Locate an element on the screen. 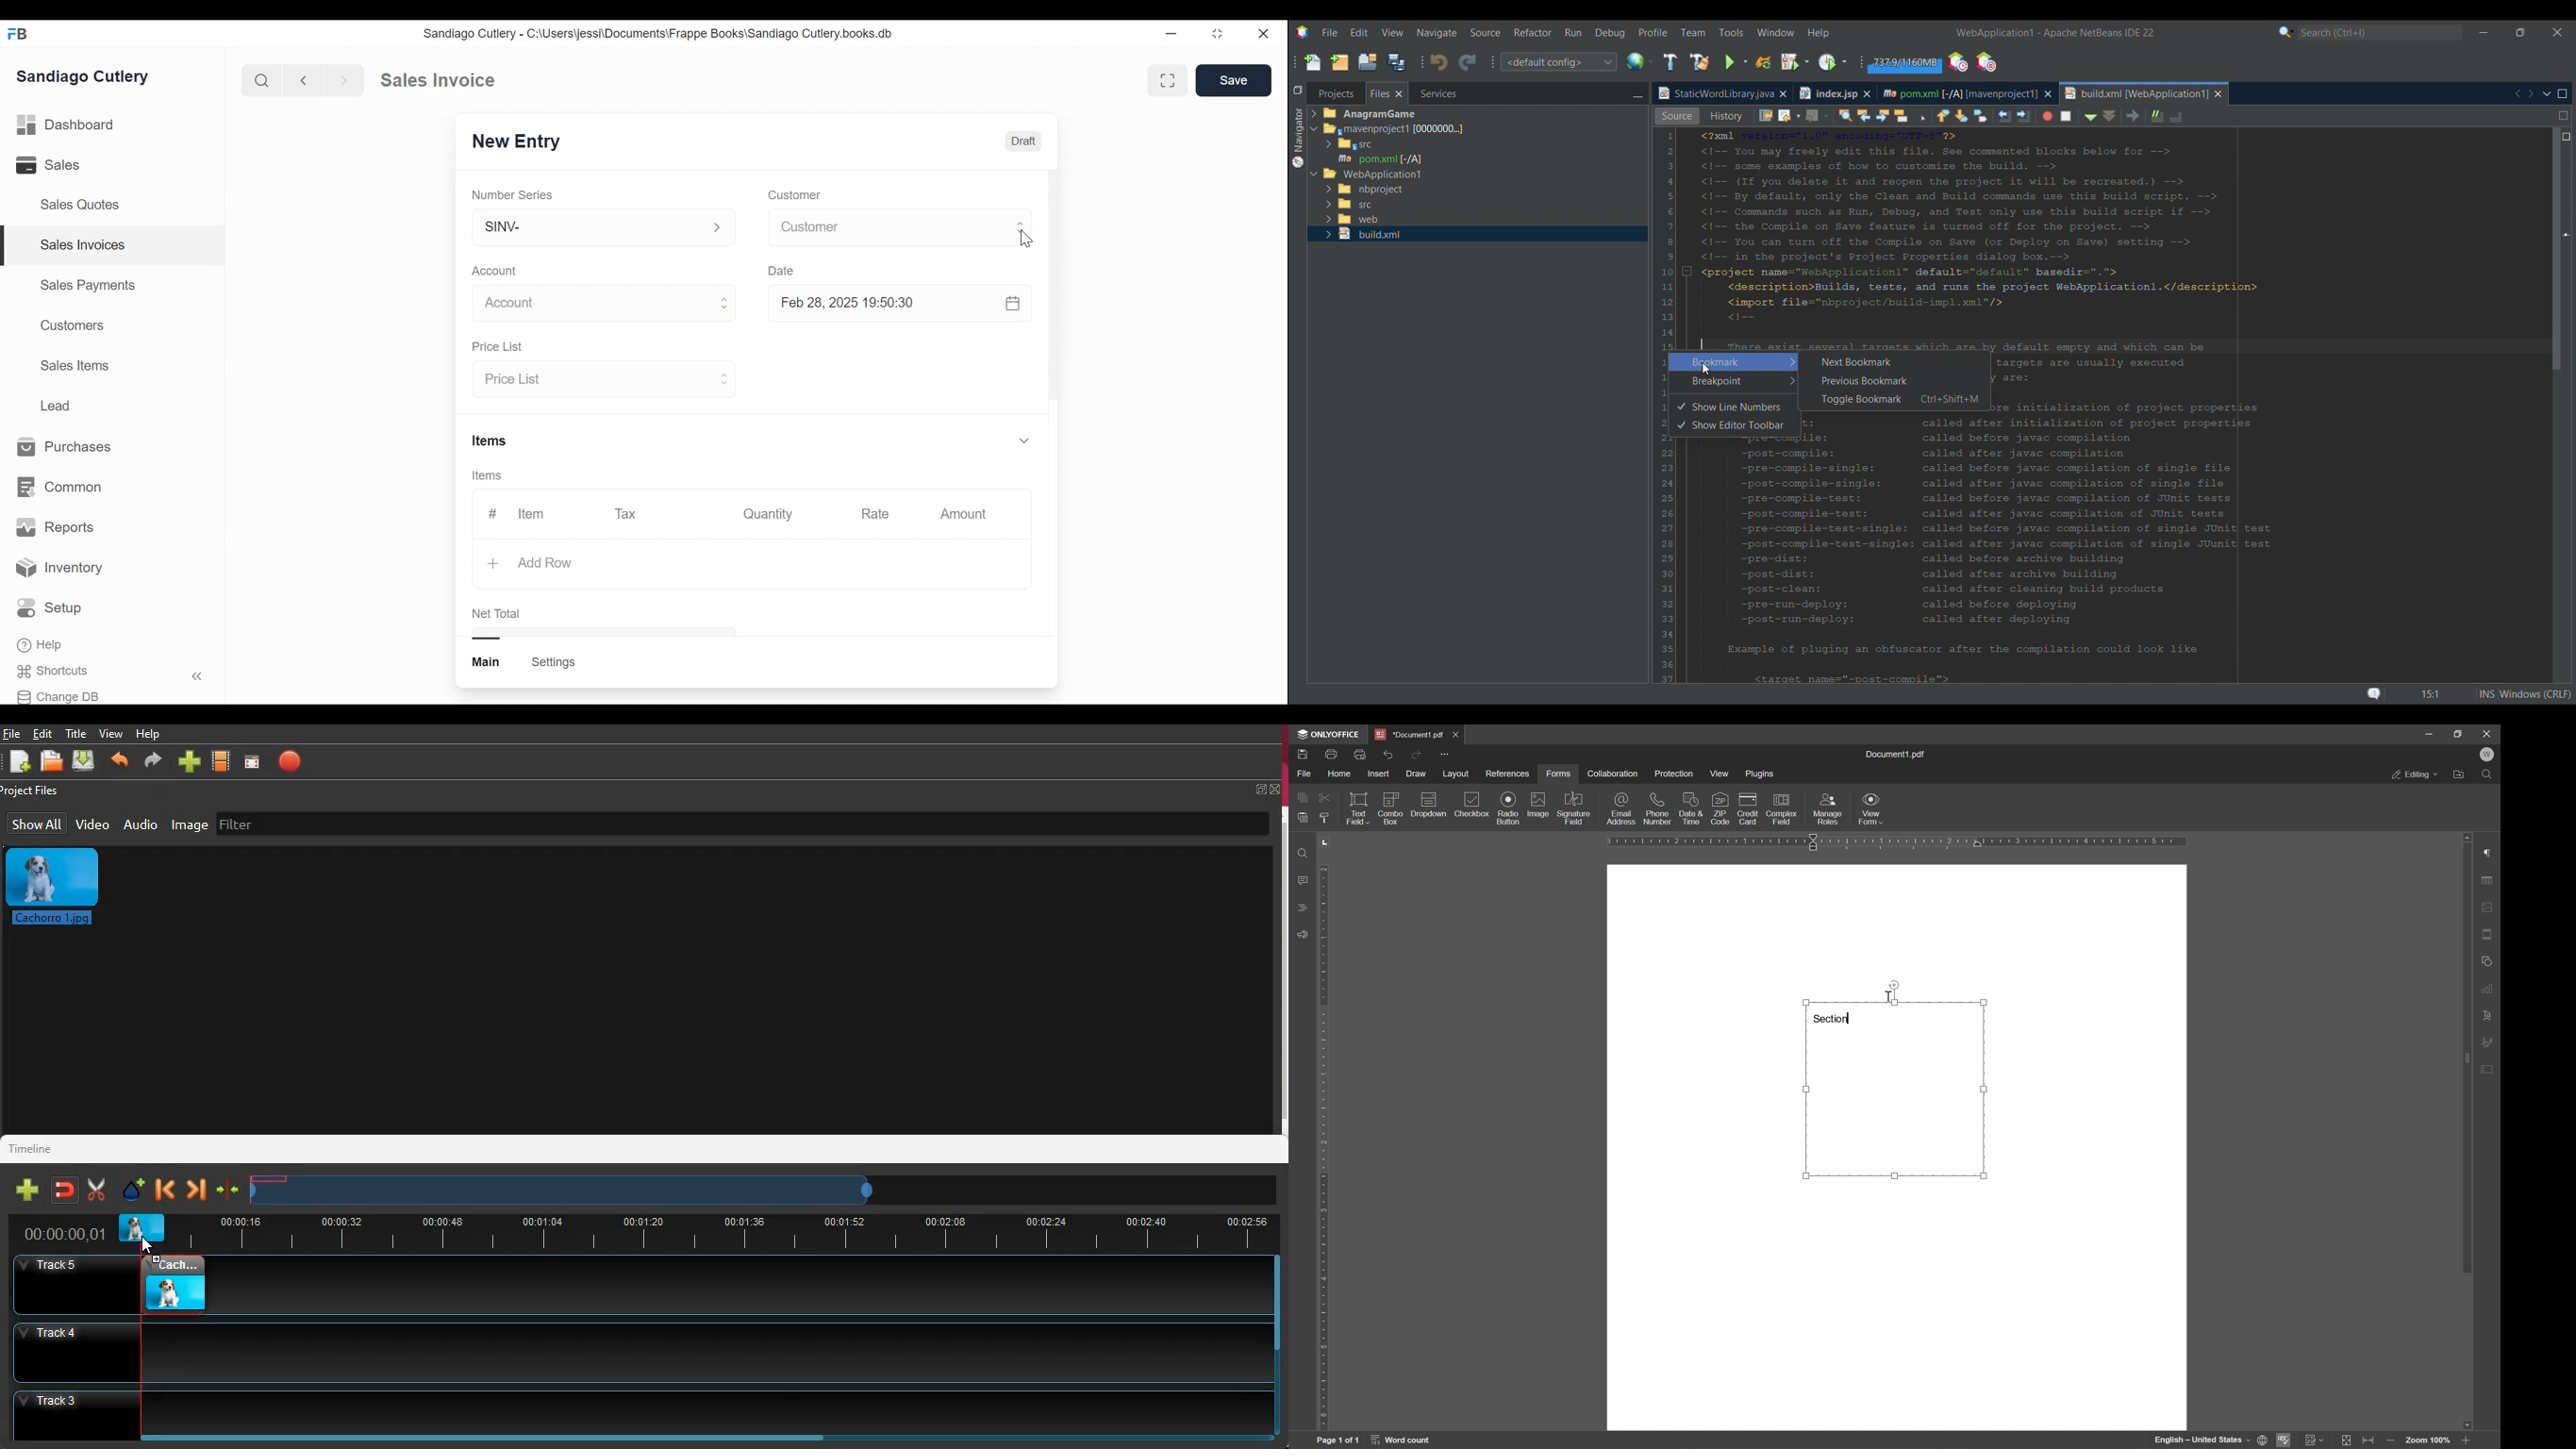 The image size is (2576, 1456). forward is located at coordinates (345, 79).